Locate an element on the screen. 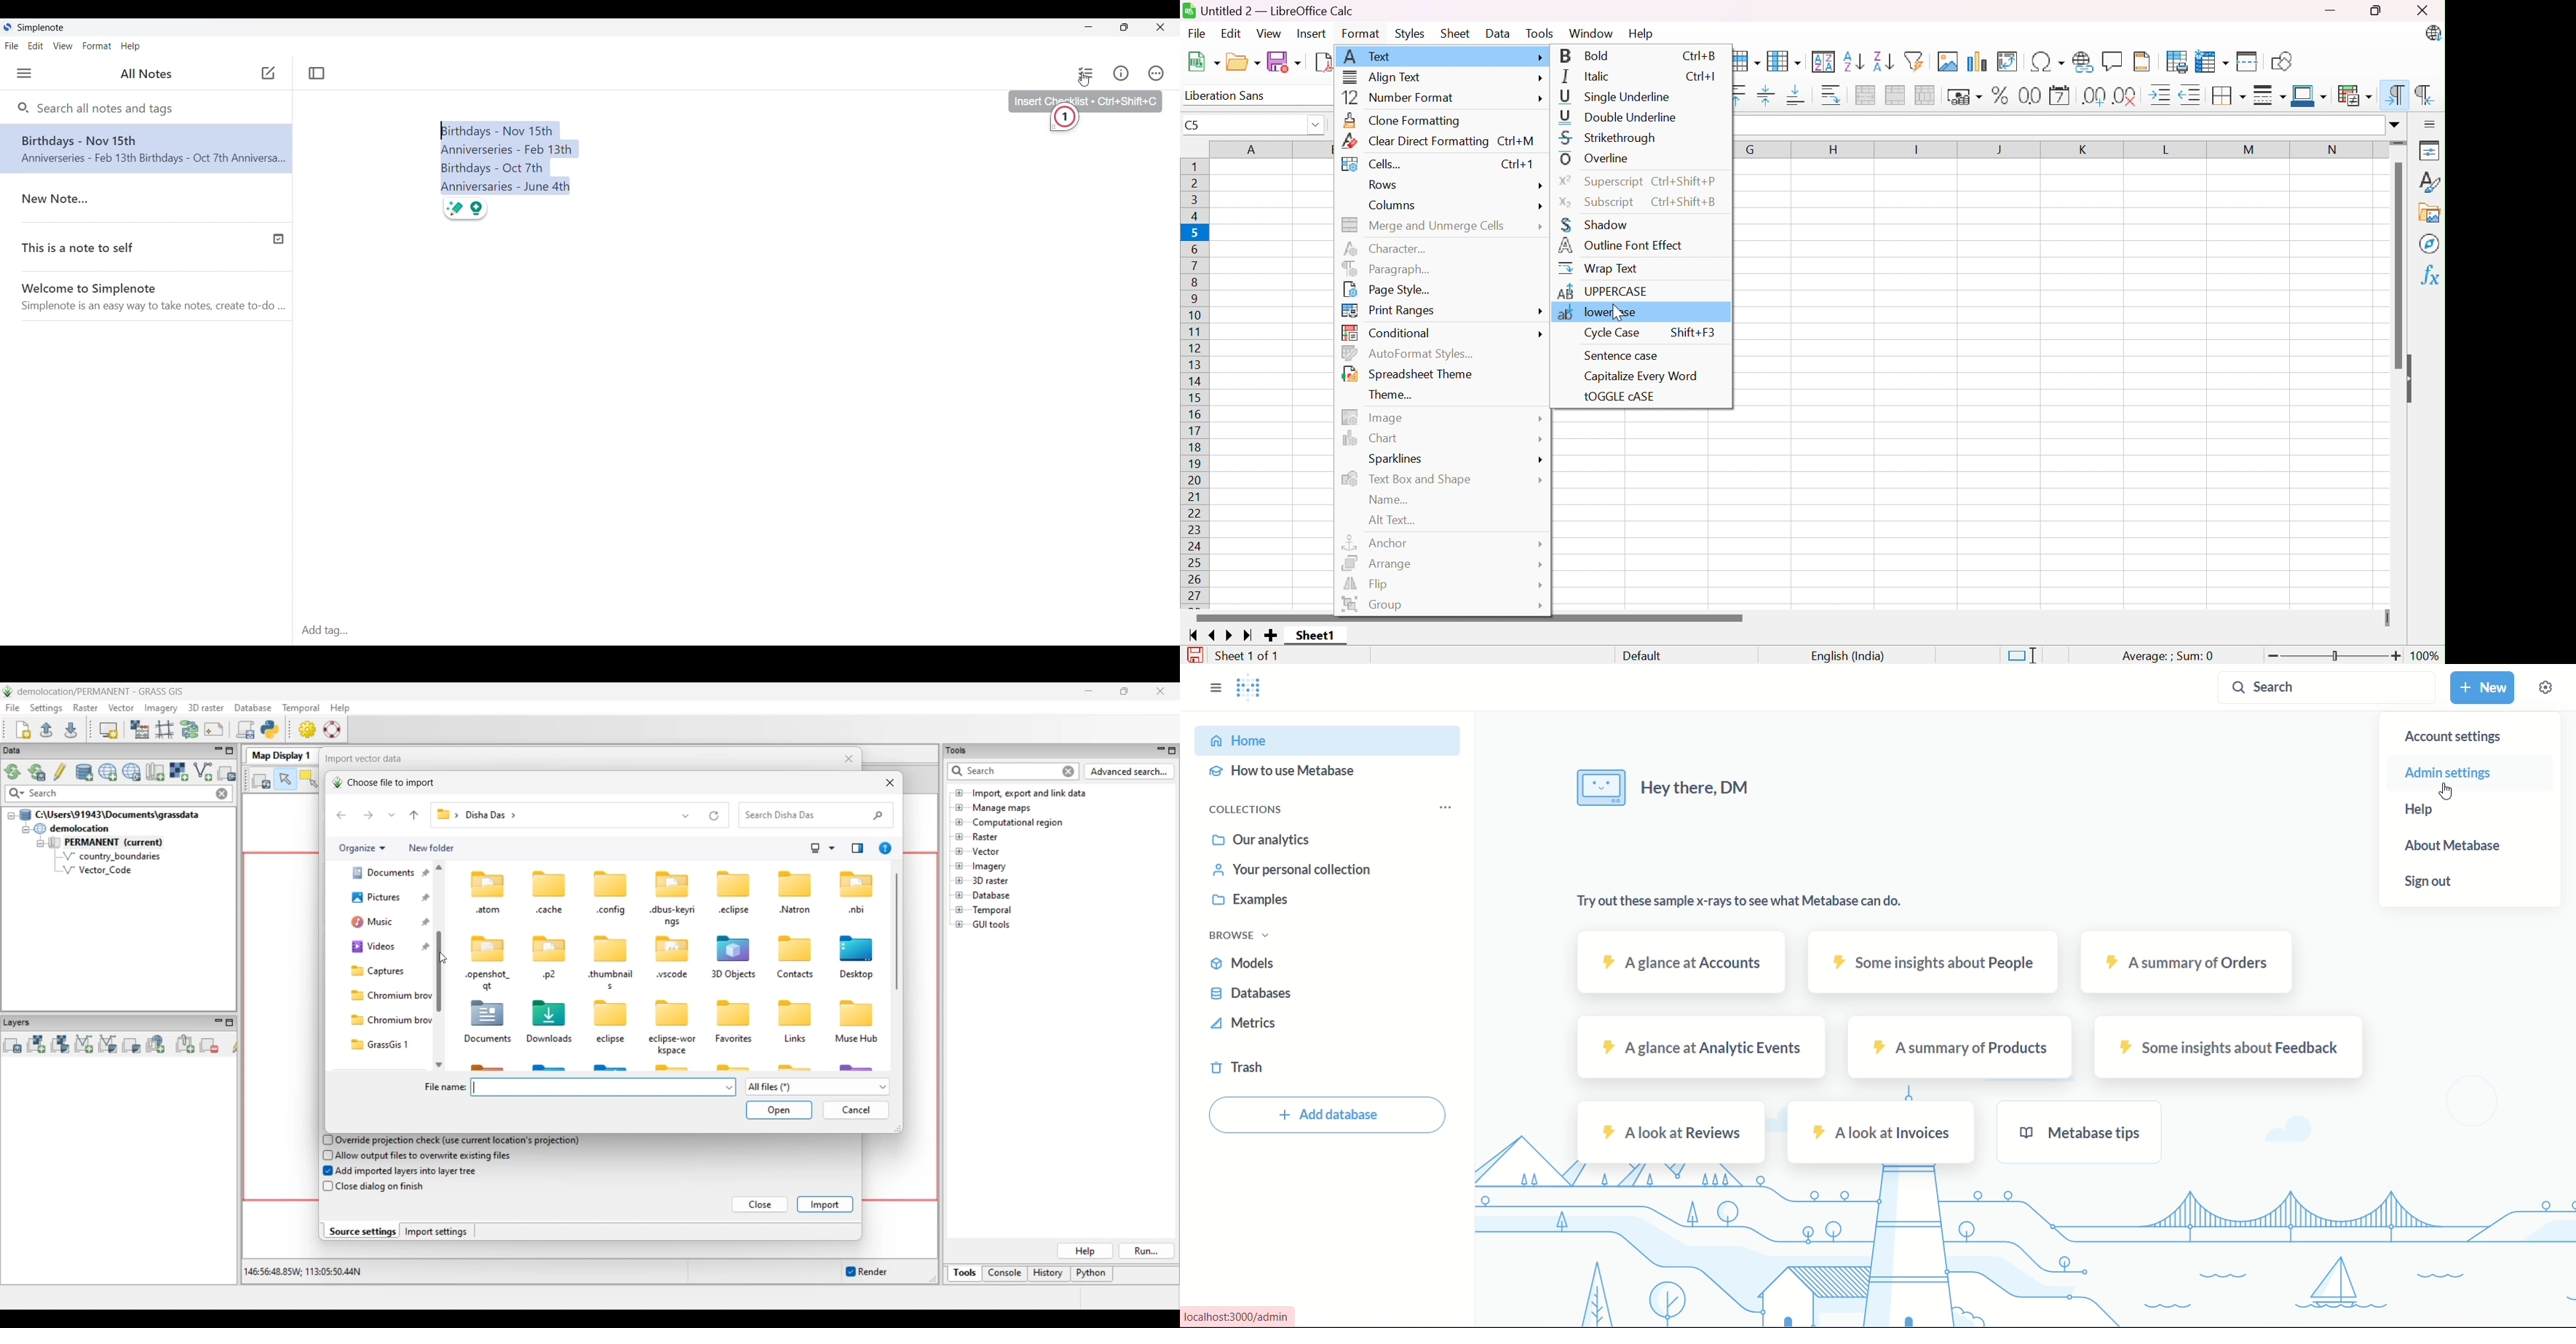 The width and height of the screenshot is (2576, 1344). Grammarly extension detecting 1 required change  is located at coordinates (1068, 121).